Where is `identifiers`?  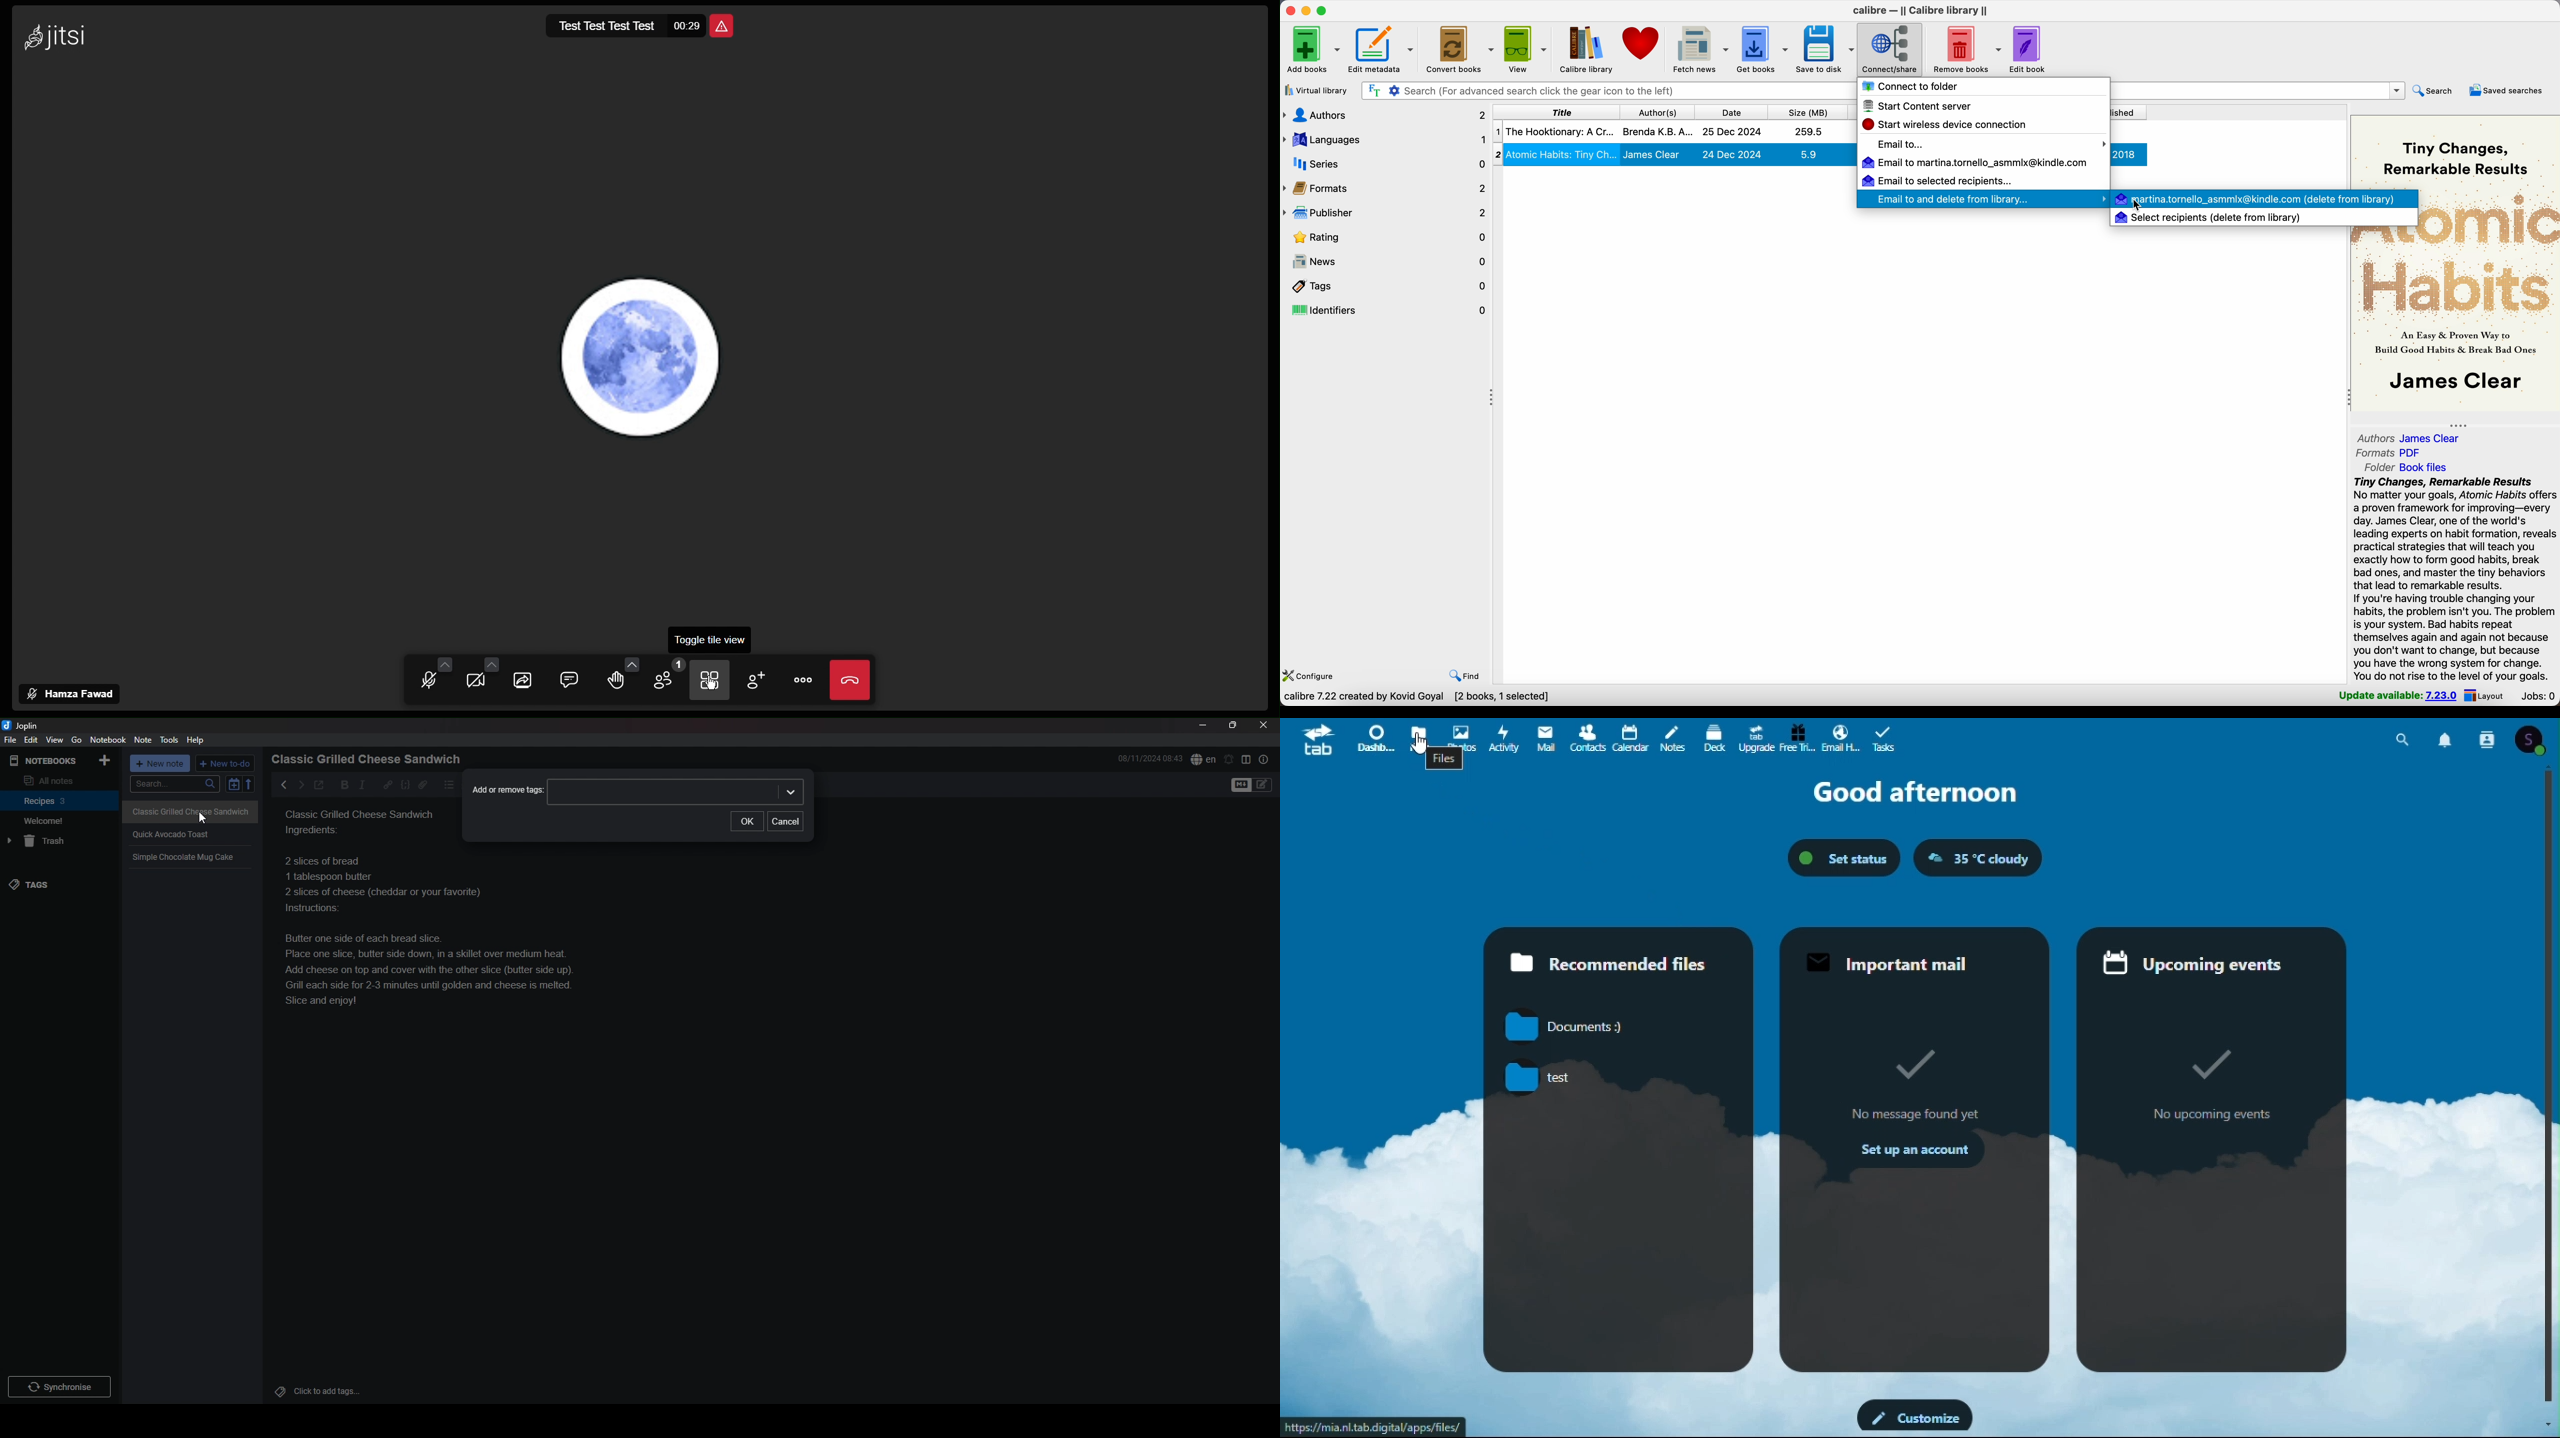 identifiers is located at coordinates (1386, 311).